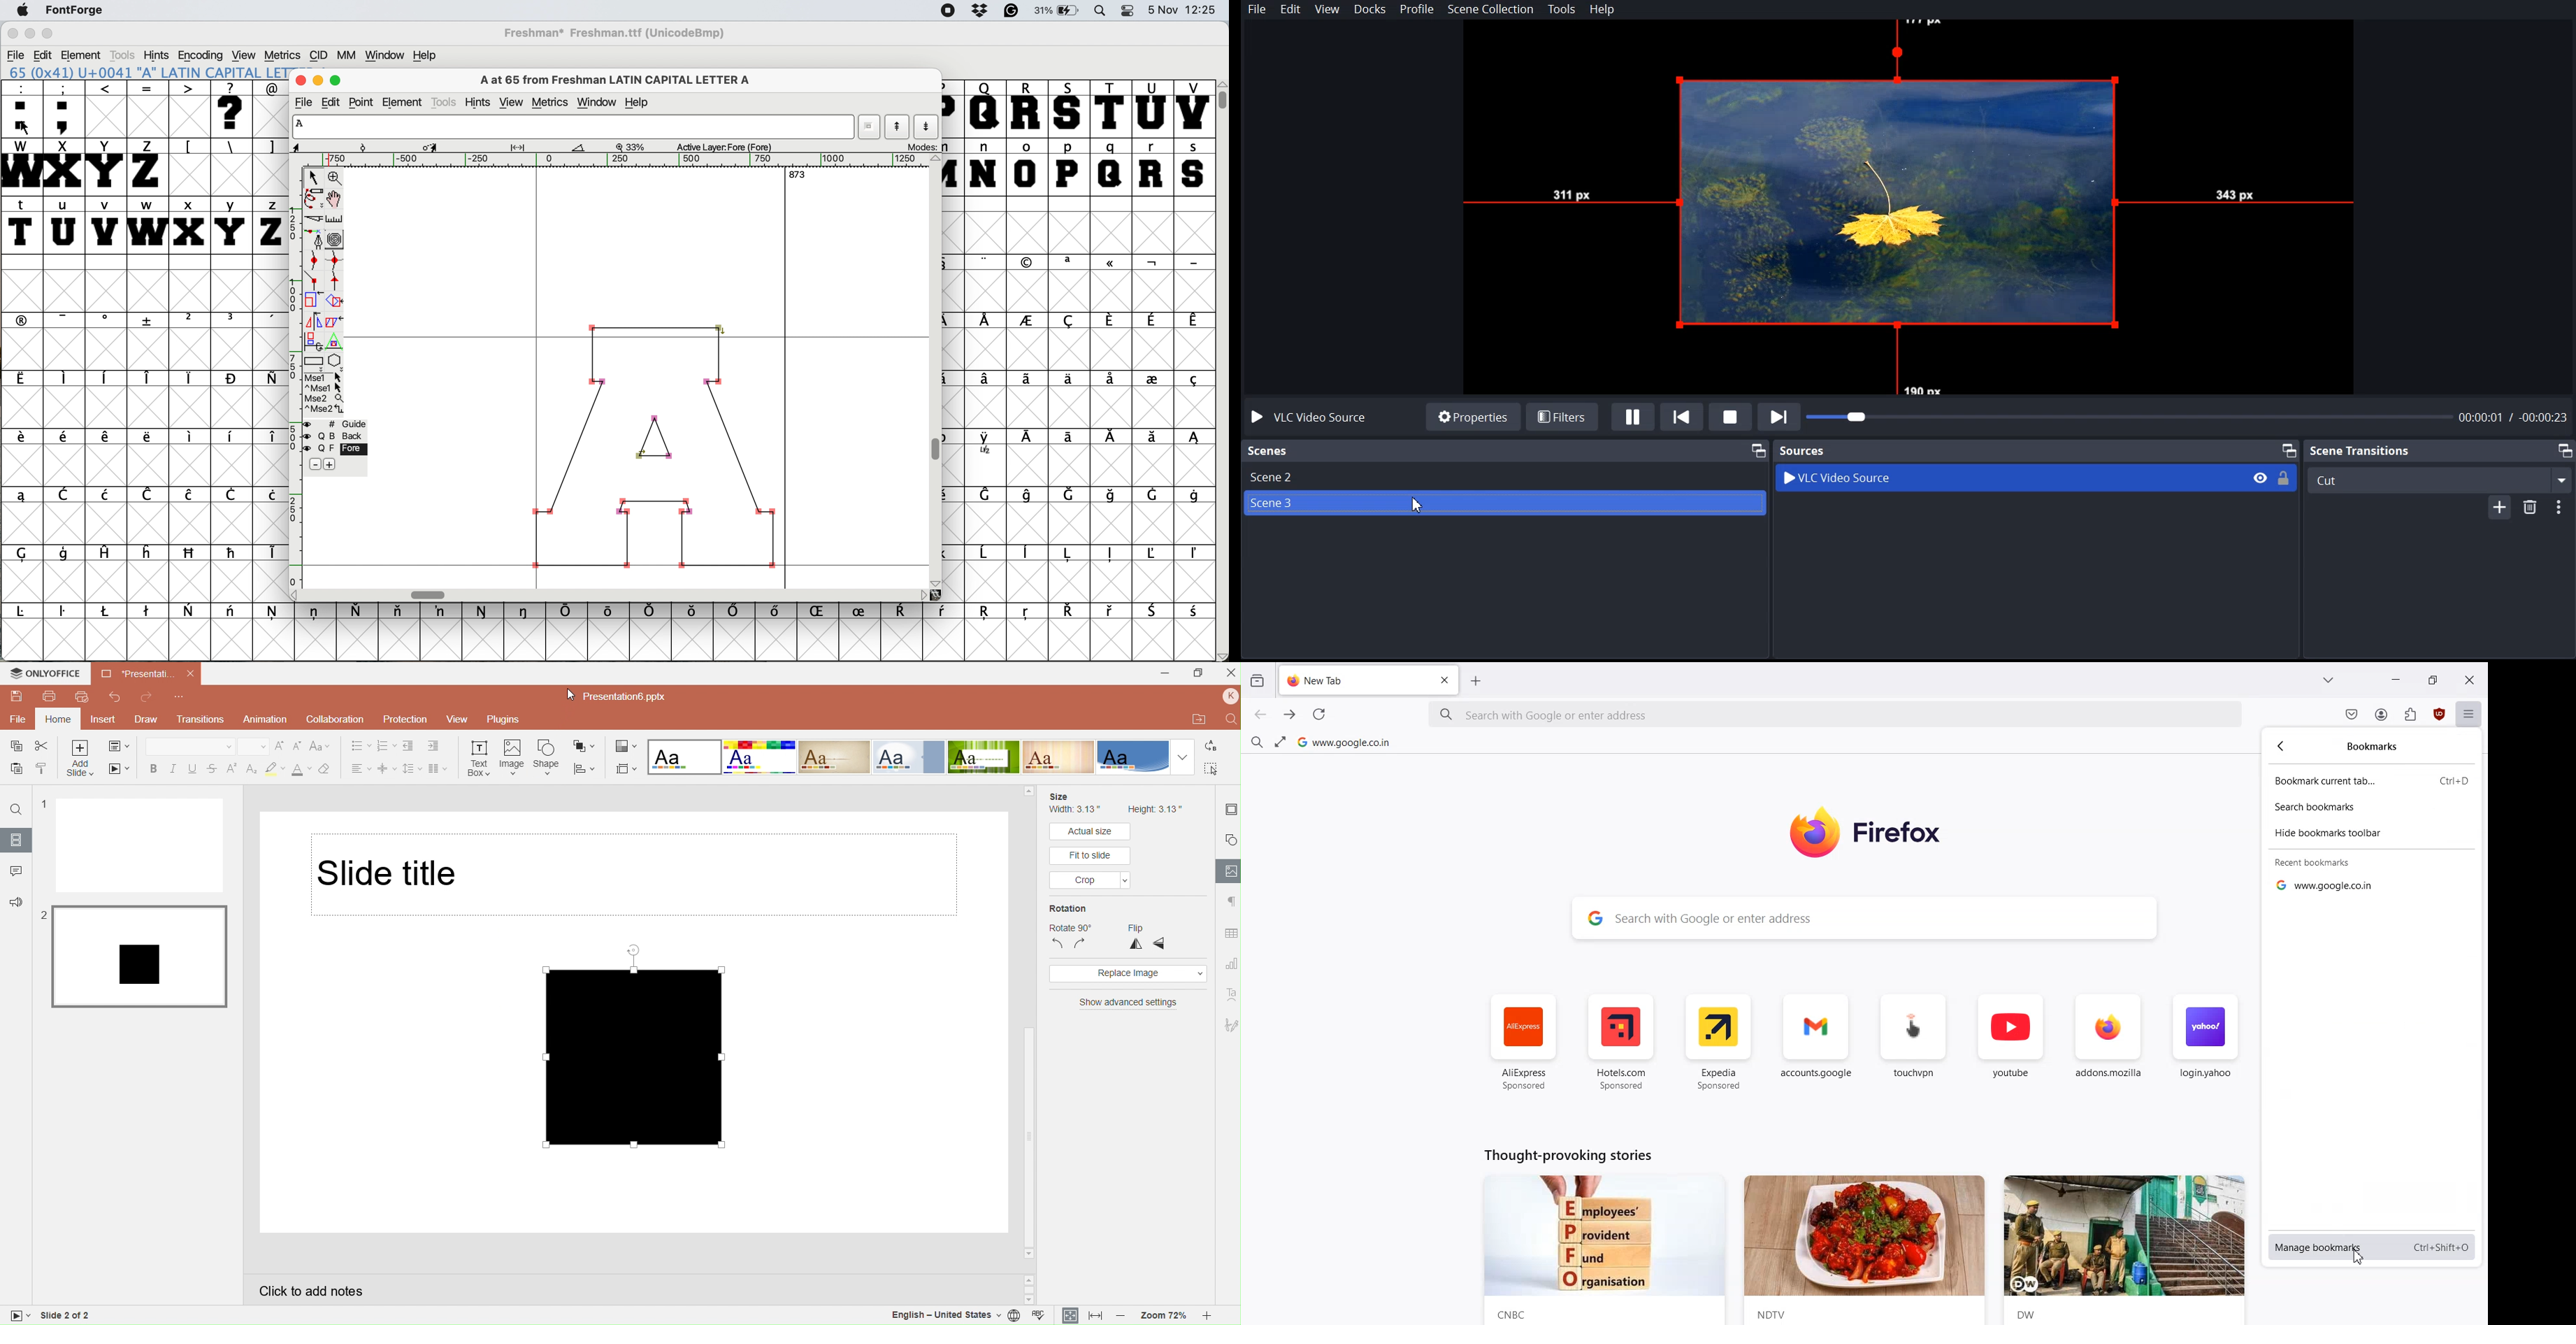  I want to click on P, so click(953, 109).